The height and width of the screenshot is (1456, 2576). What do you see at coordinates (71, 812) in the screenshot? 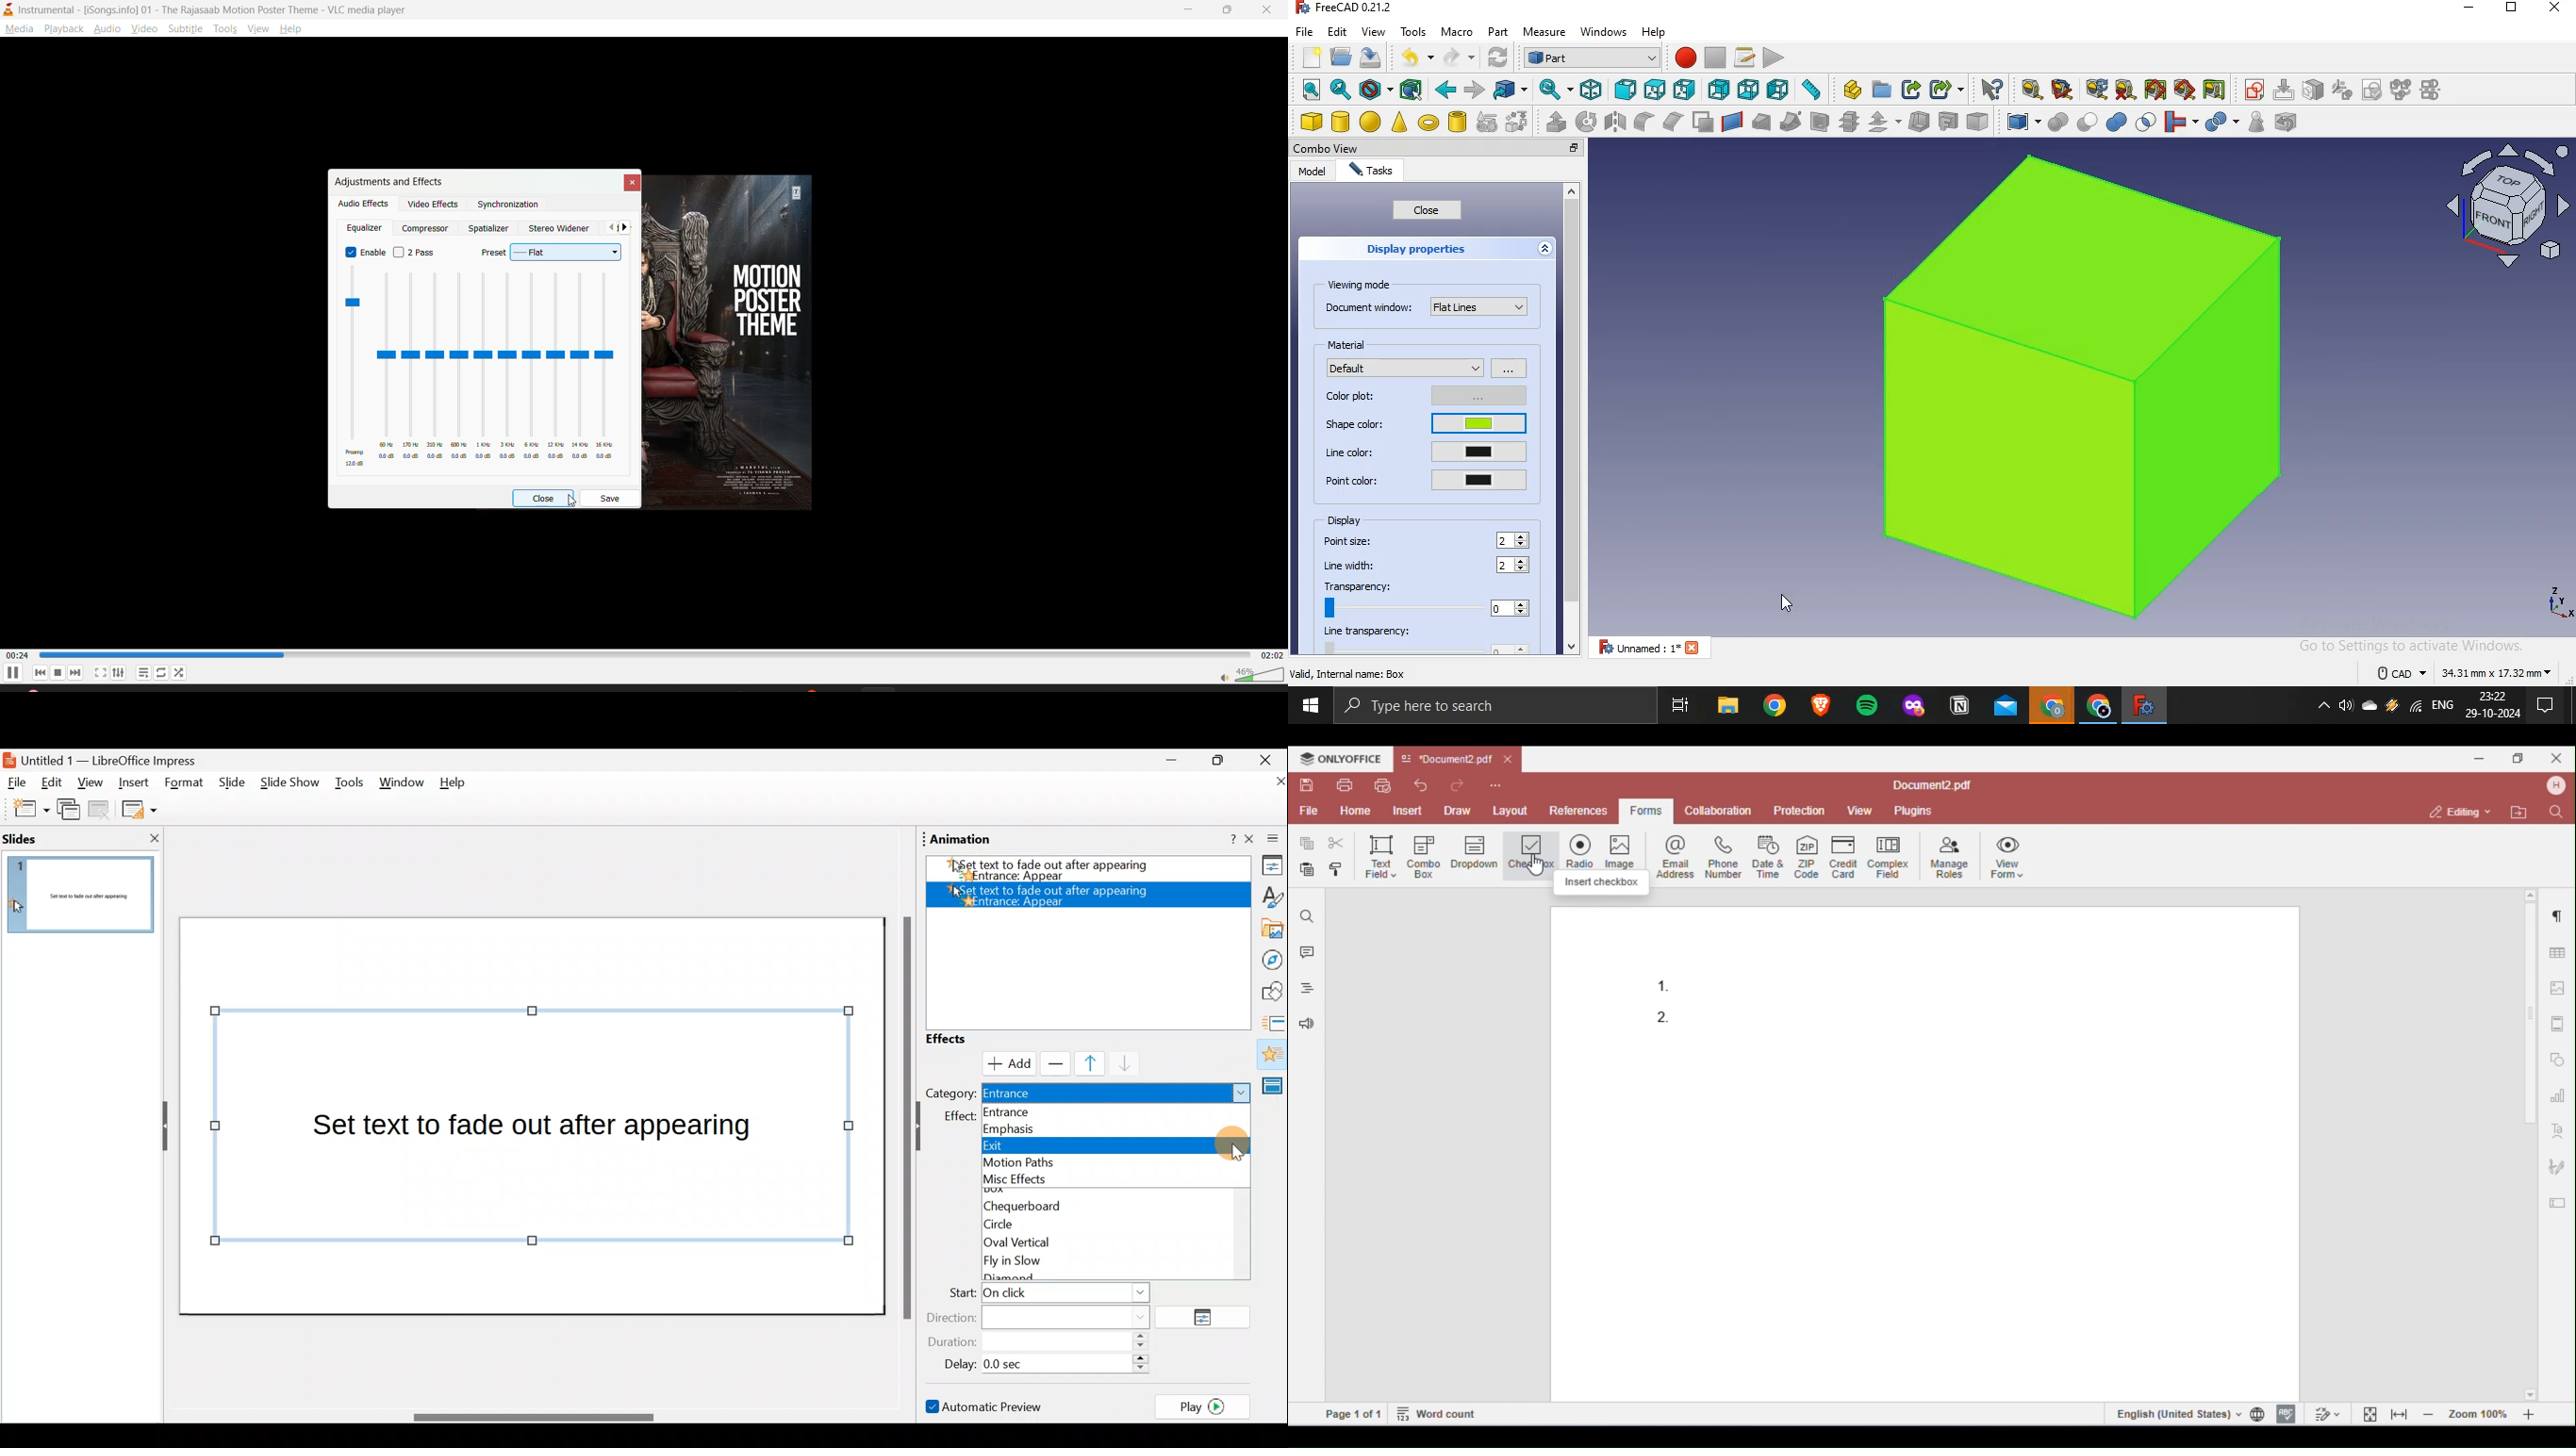
I see `Duplicate slide` at bounding box center [71, 812].